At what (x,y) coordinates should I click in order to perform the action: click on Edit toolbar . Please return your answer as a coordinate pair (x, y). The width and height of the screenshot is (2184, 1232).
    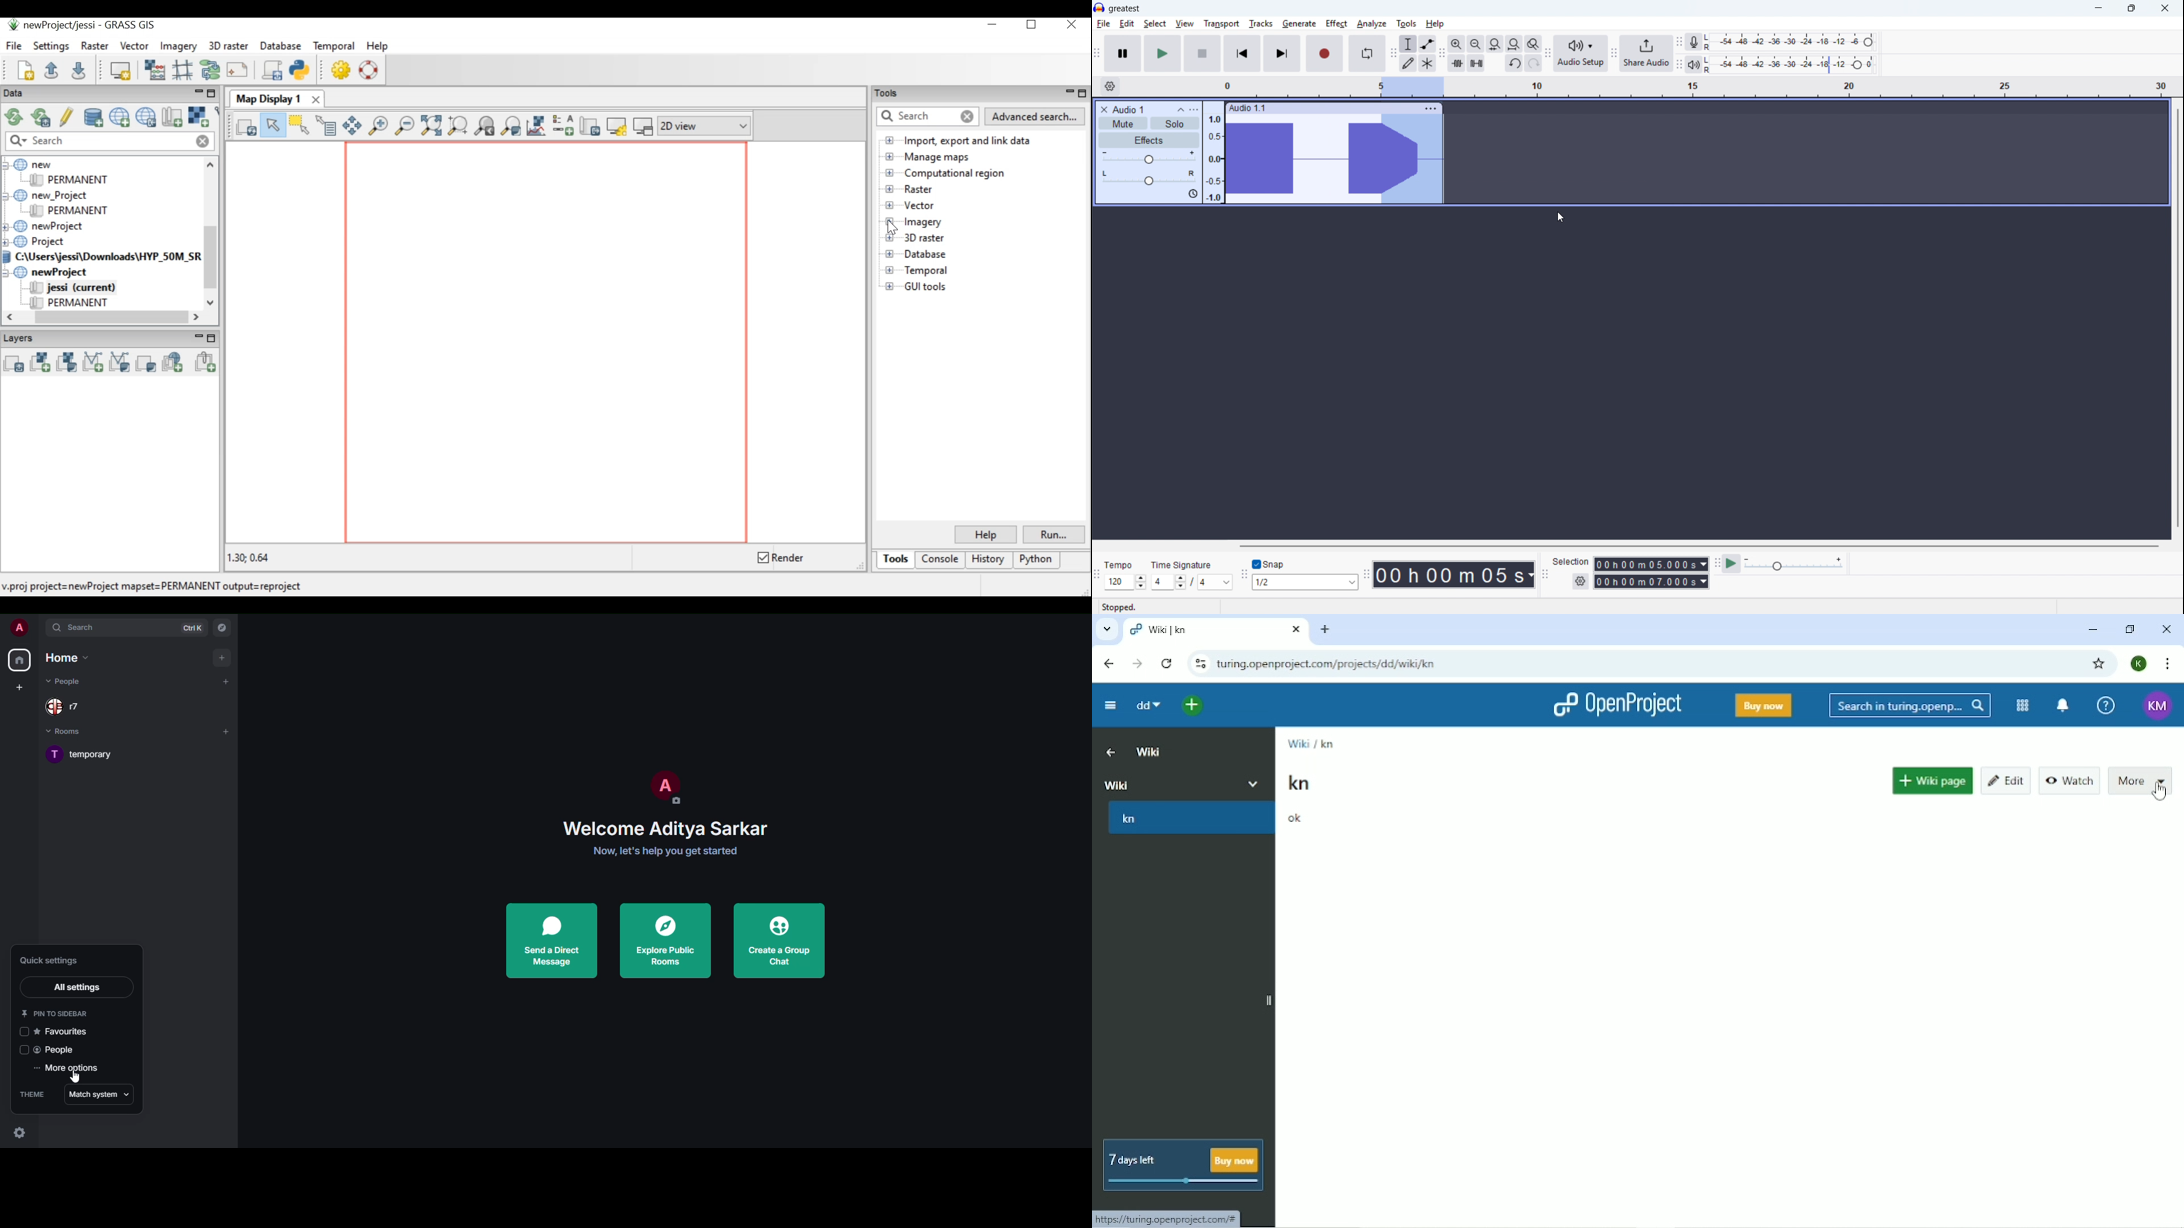
    Looking at the image, I should click on (1442, 53).